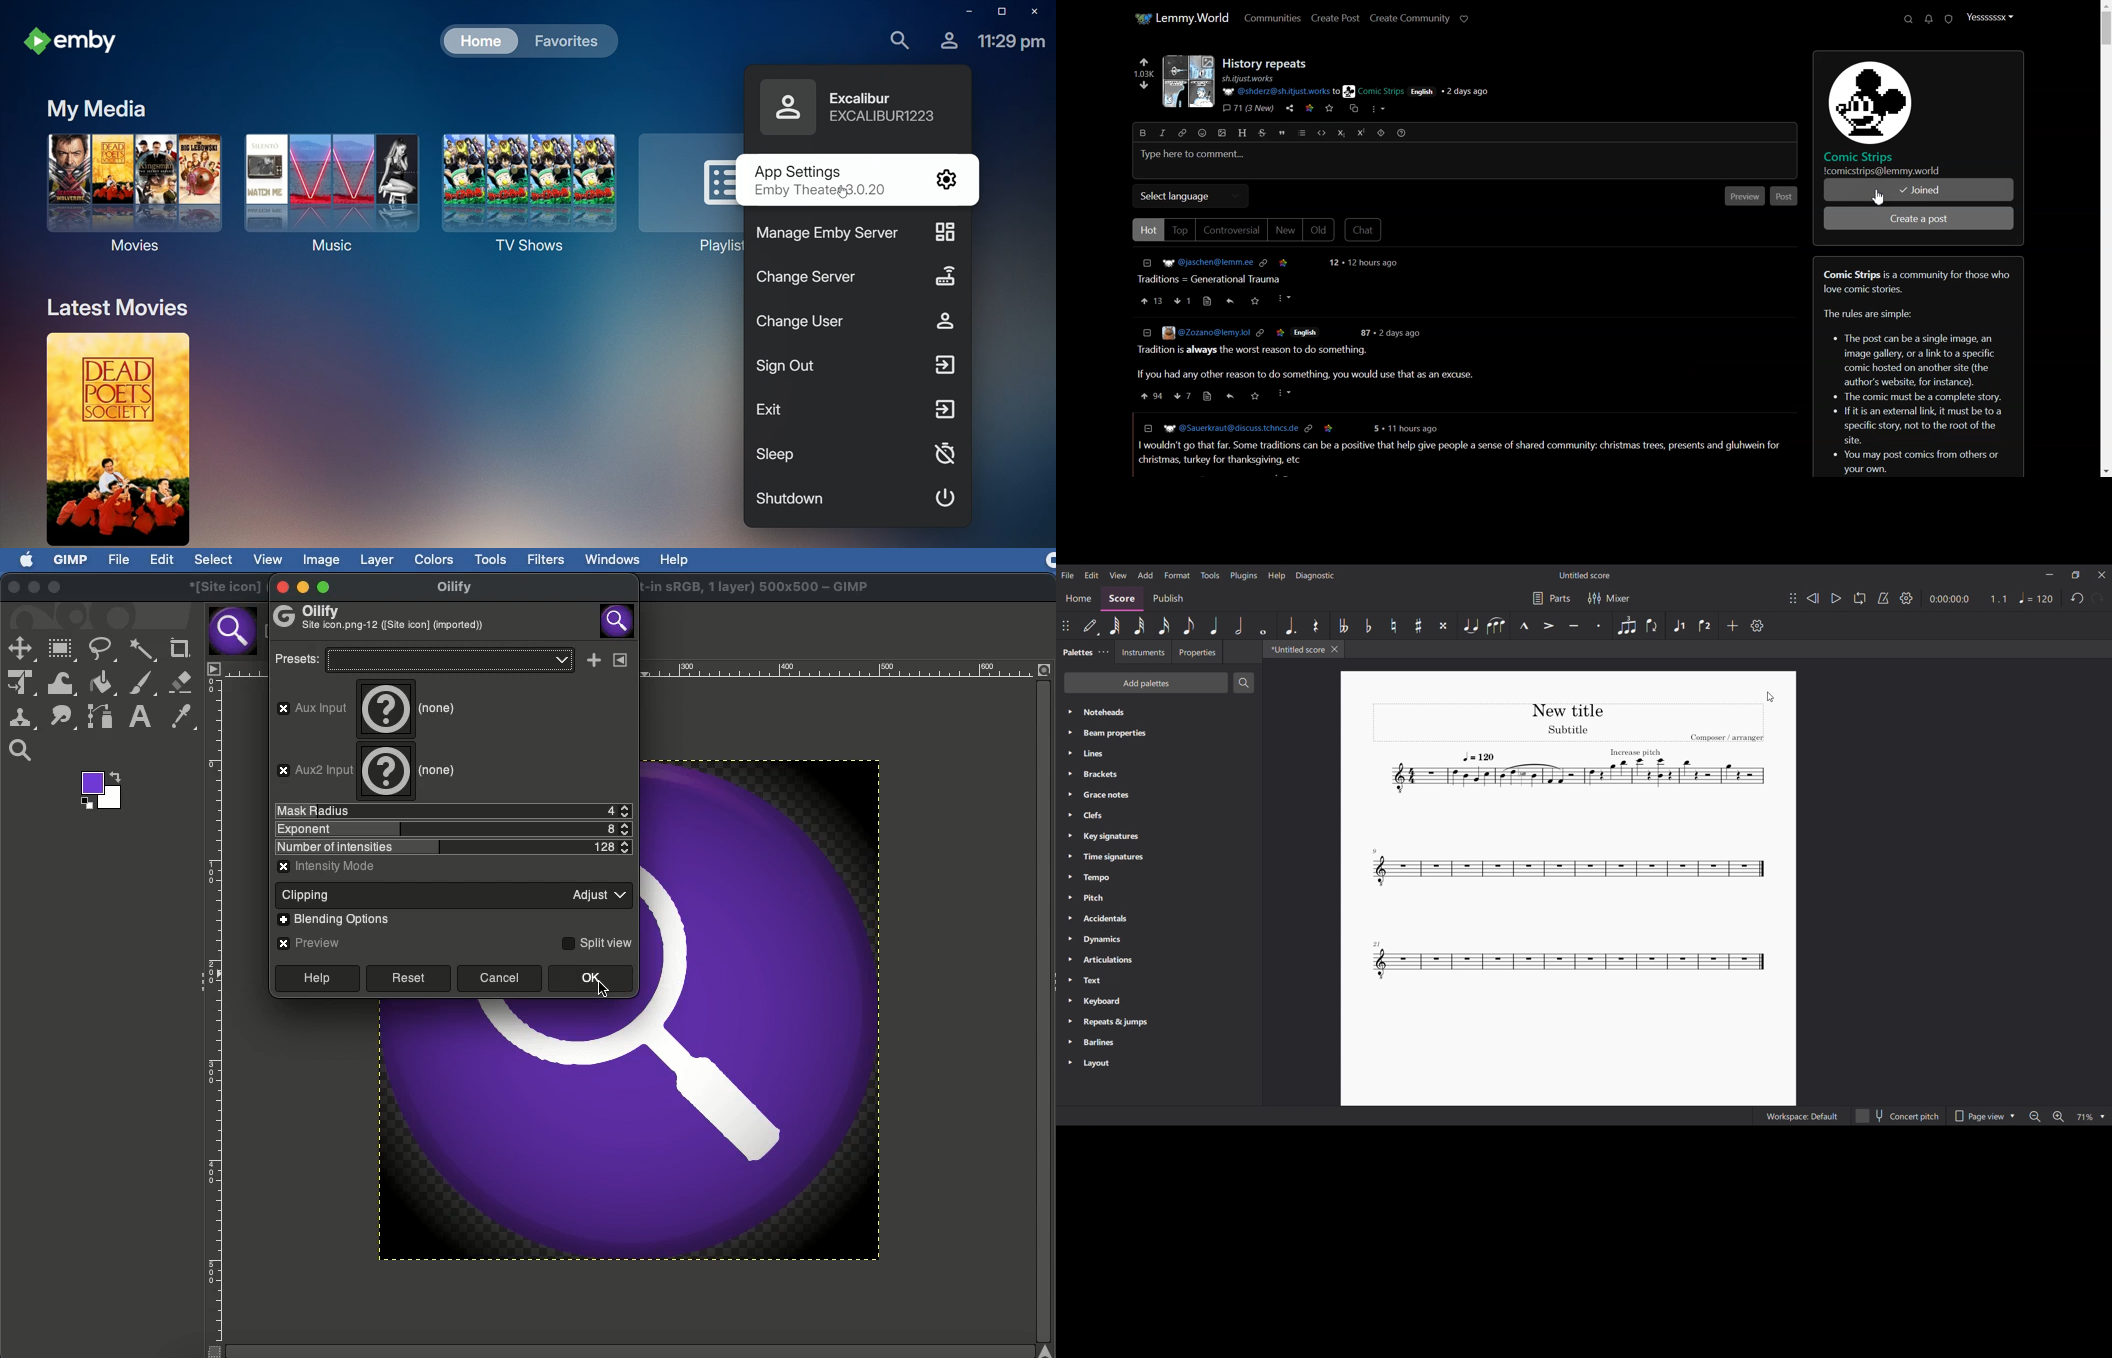 This screenshot has height=1372, width=2128. Describe the element at coordinates (1812, 598) in the screenshot. I see `Rewind` at that location.